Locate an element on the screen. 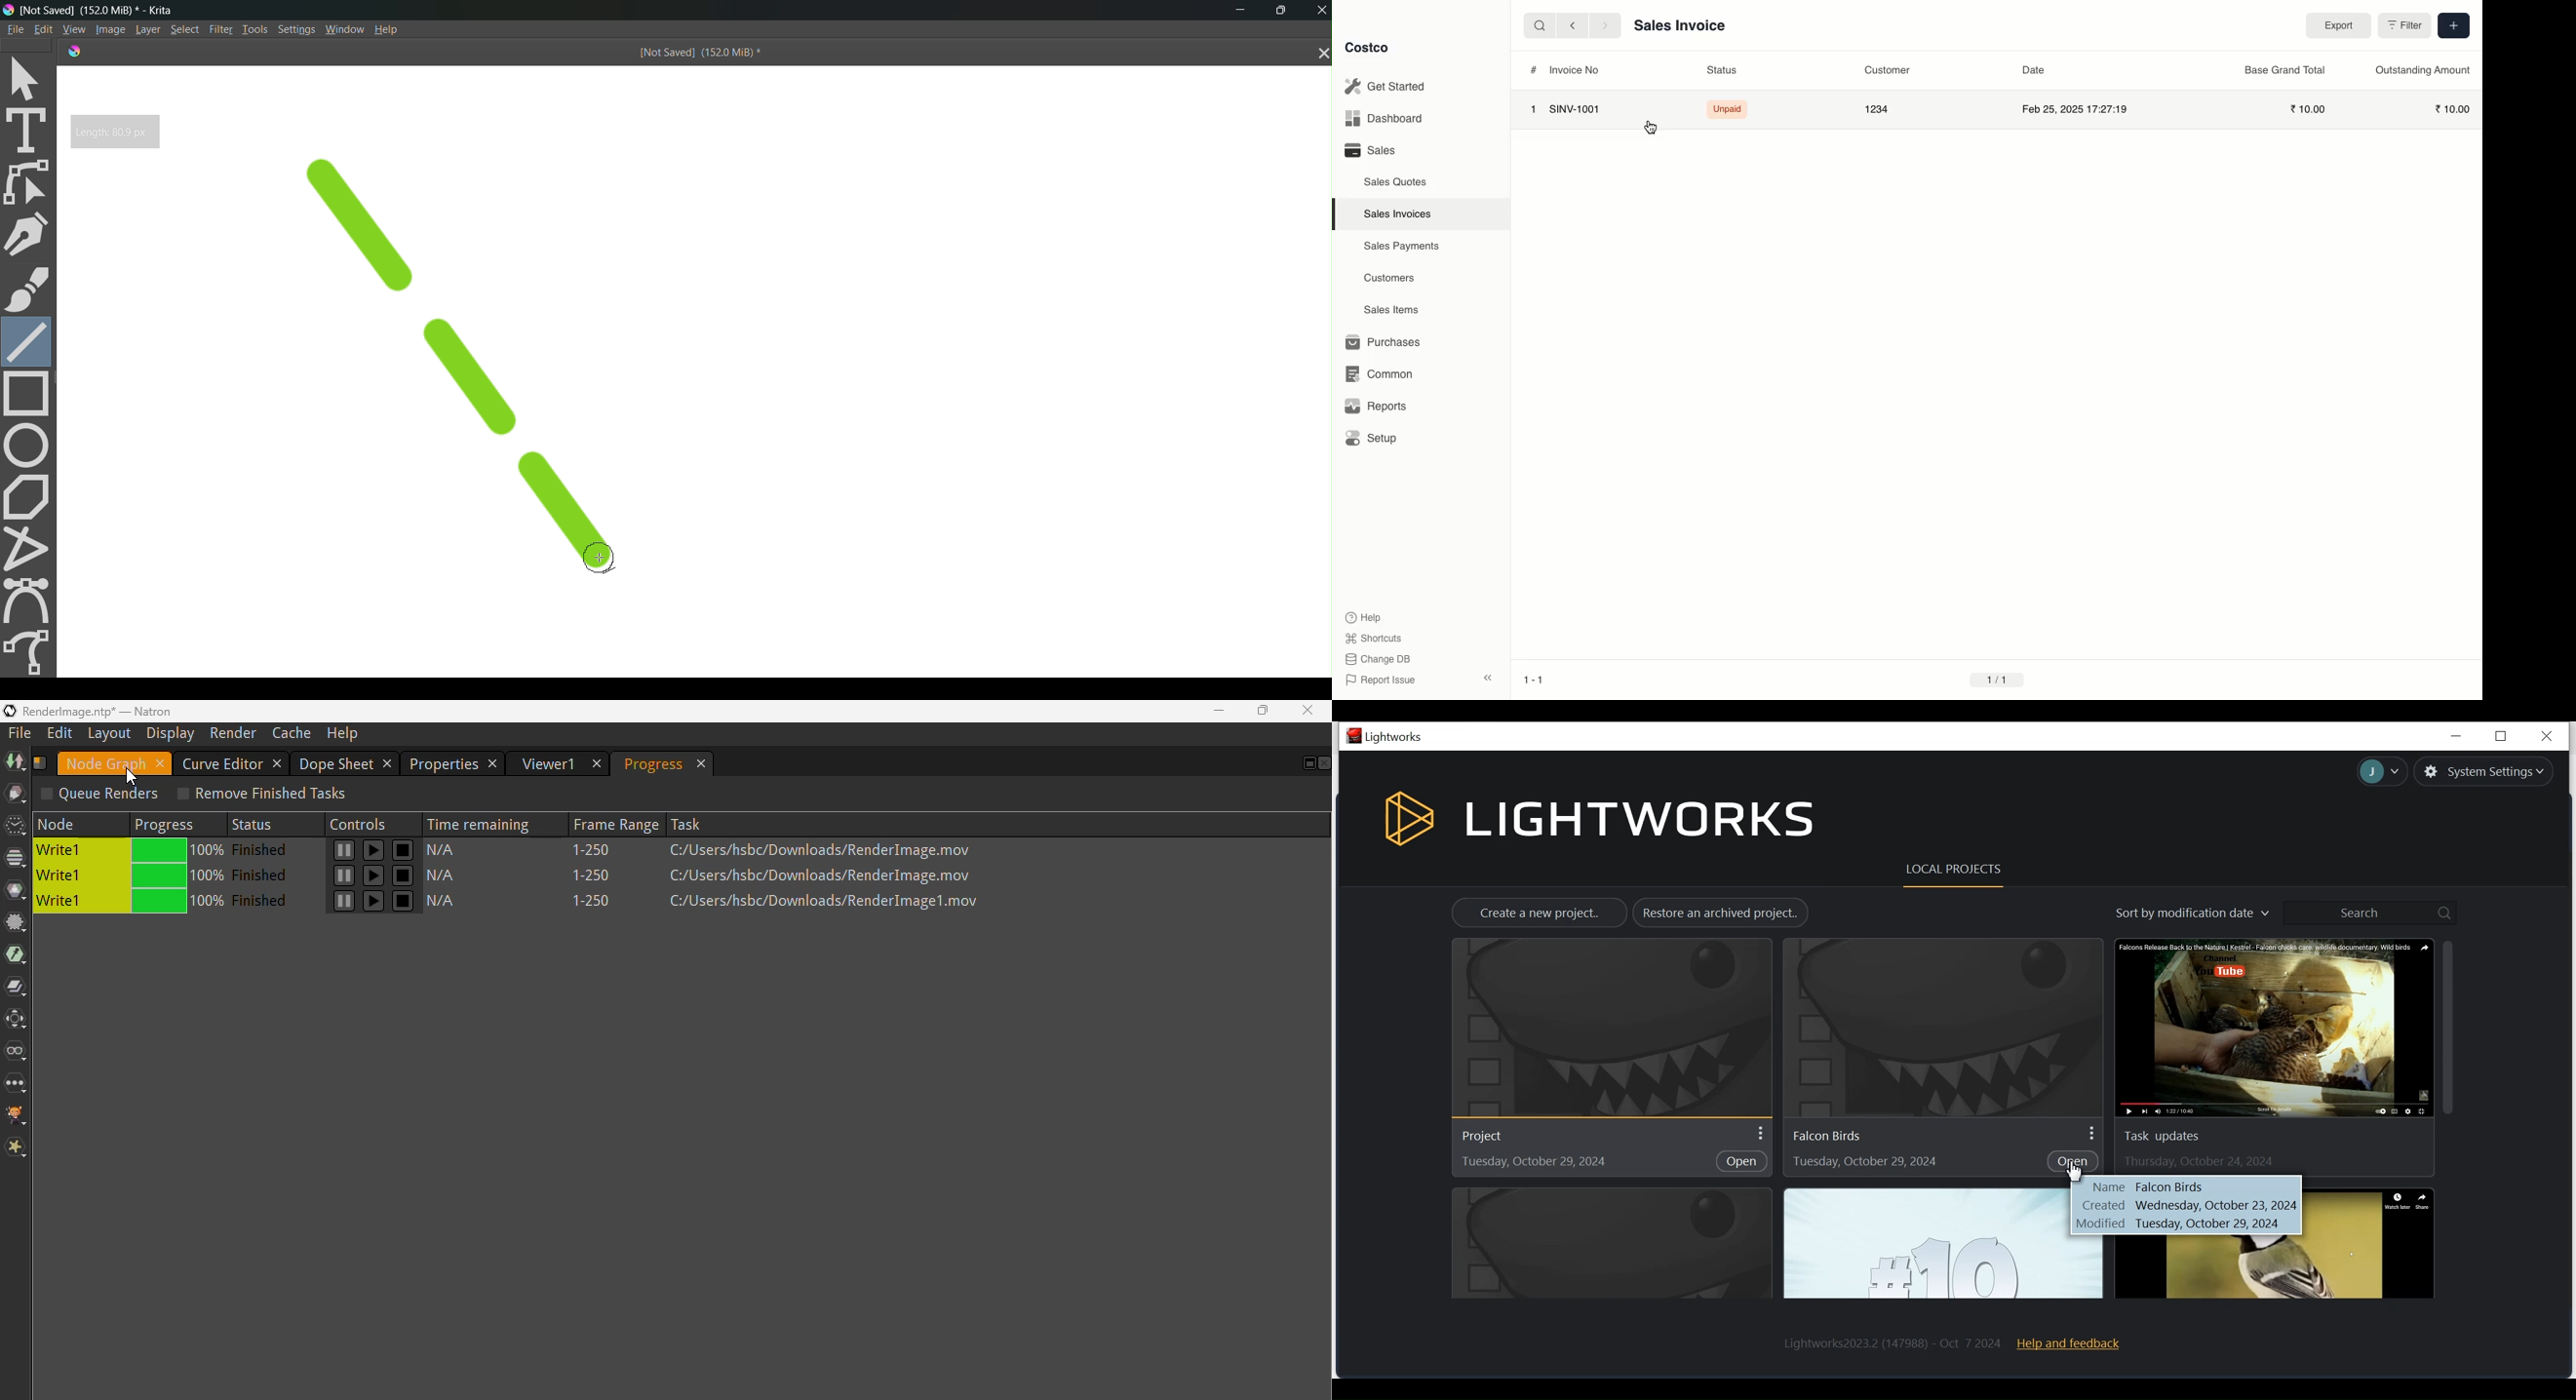  1 Purchases is located at coordinates (1387, 343).